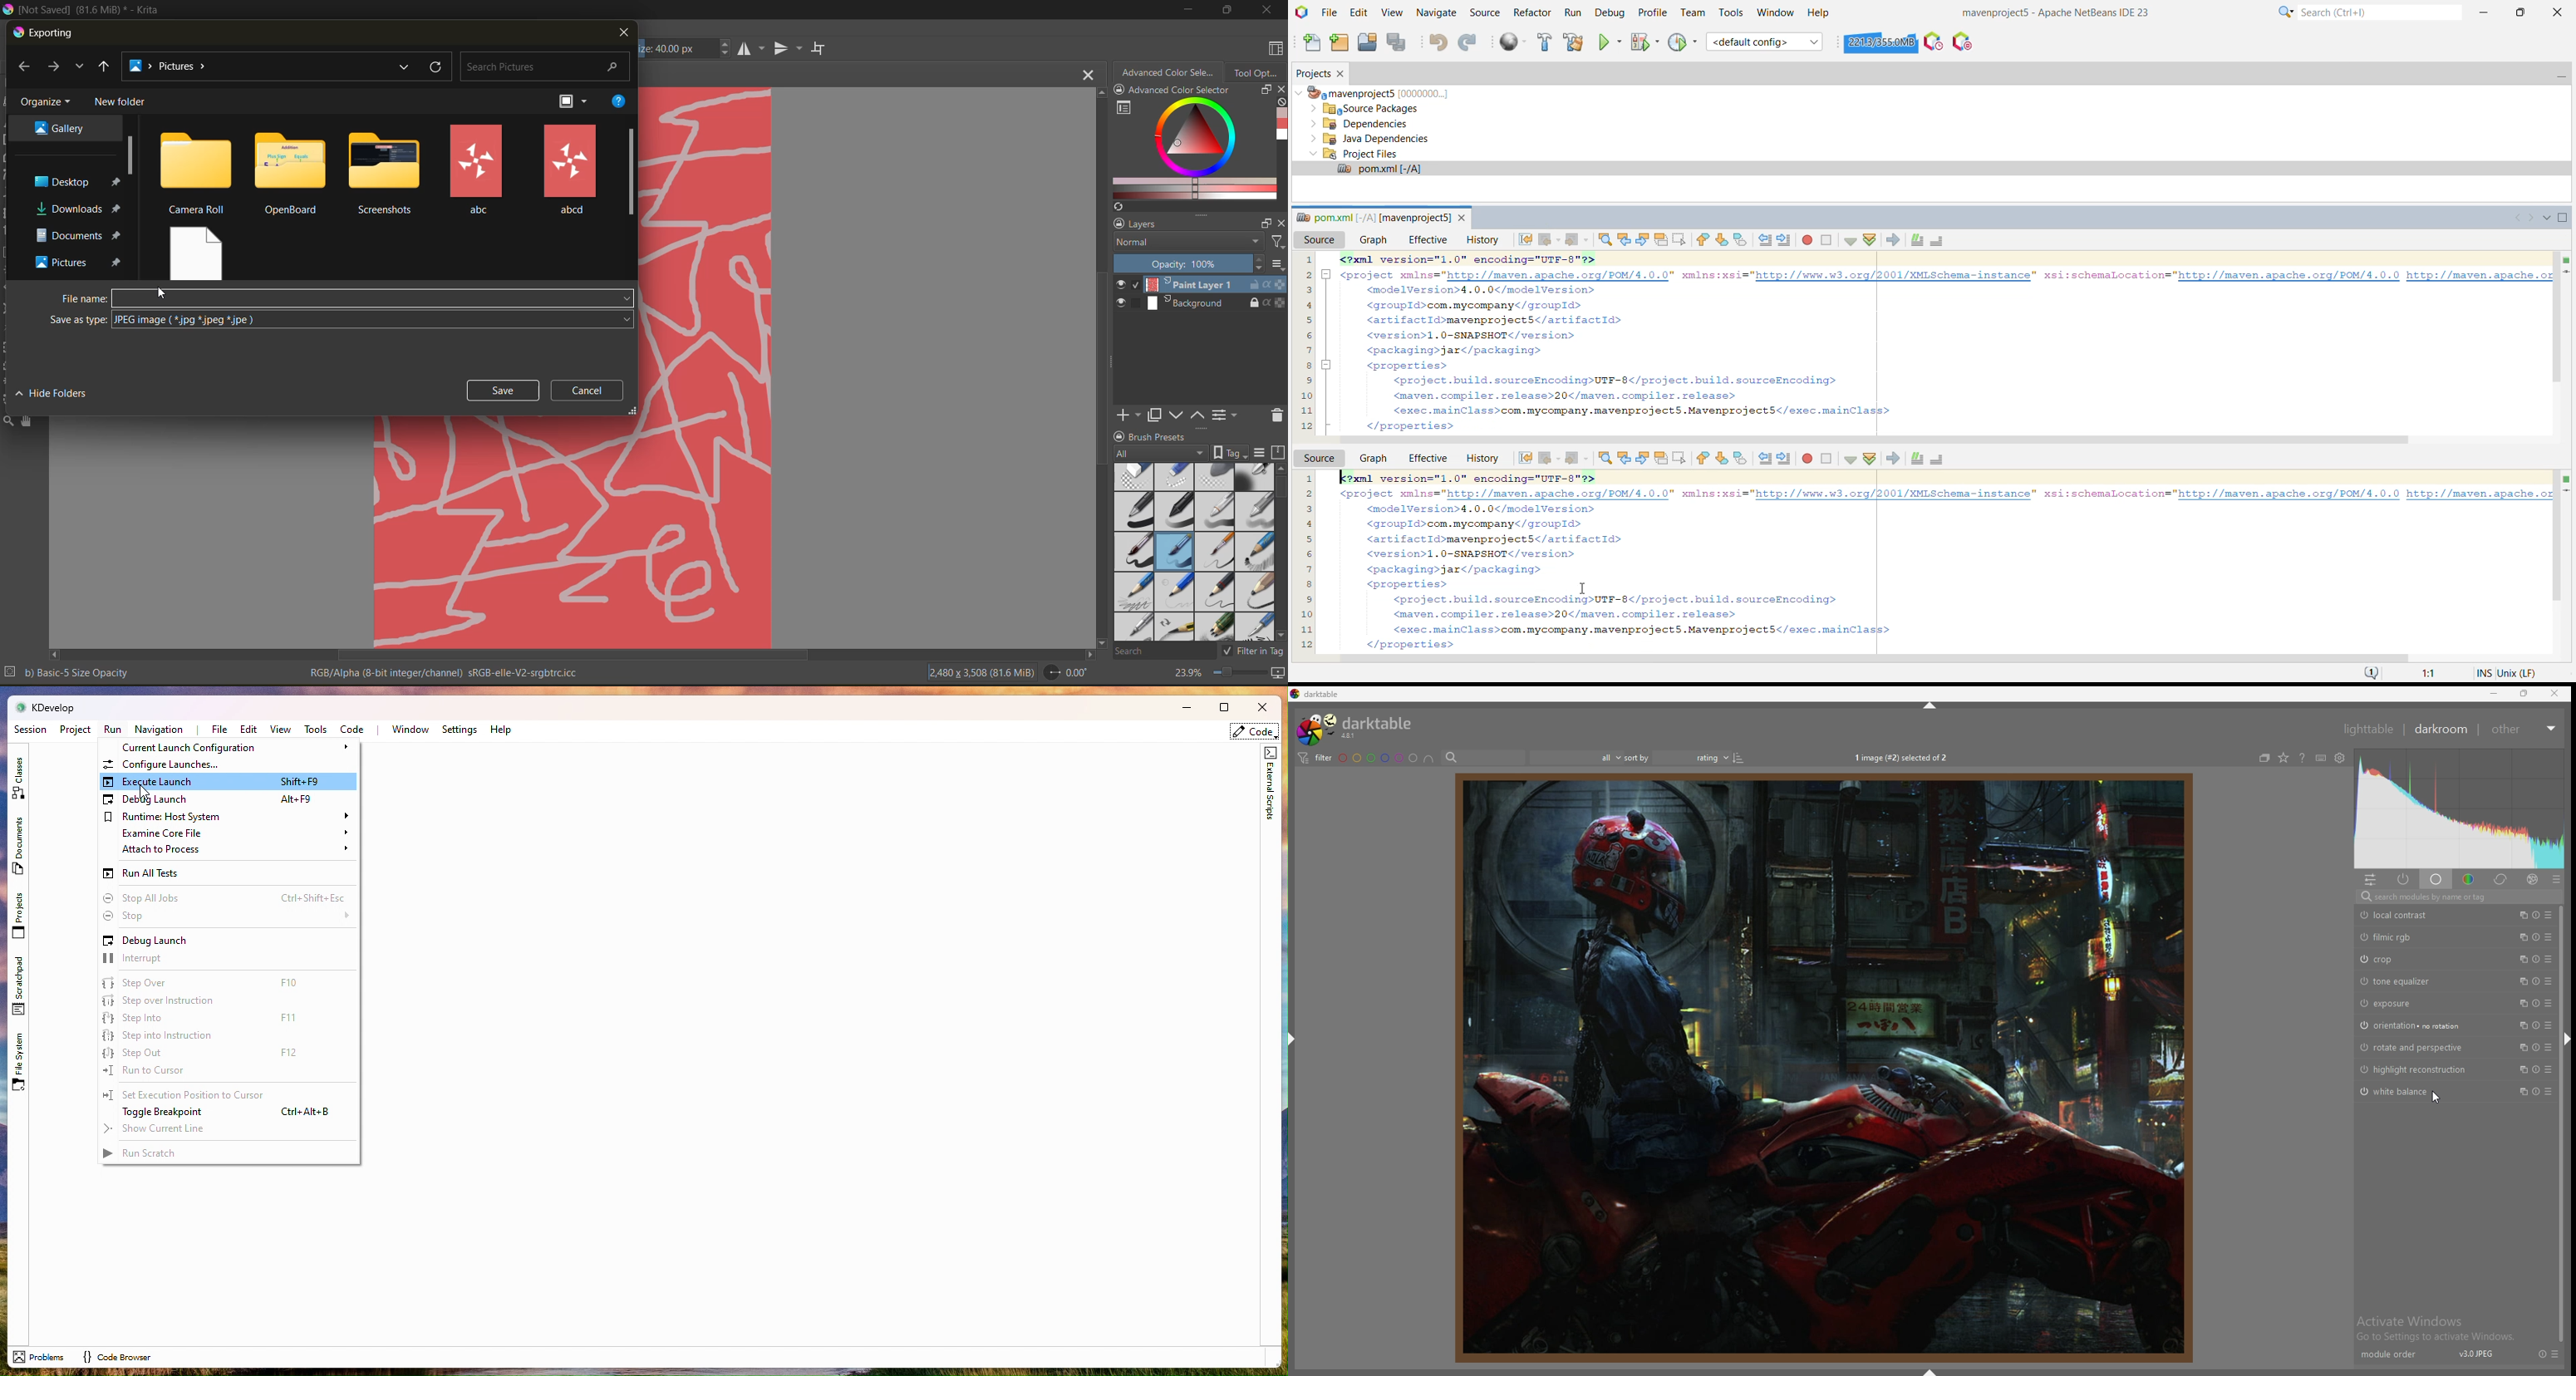 This screenshot has height=1400, width=2576. What do you see at coordinates (1784, 459) in the screenshot?
I see `Shift Line Right` at bounding box center [1784, 459].